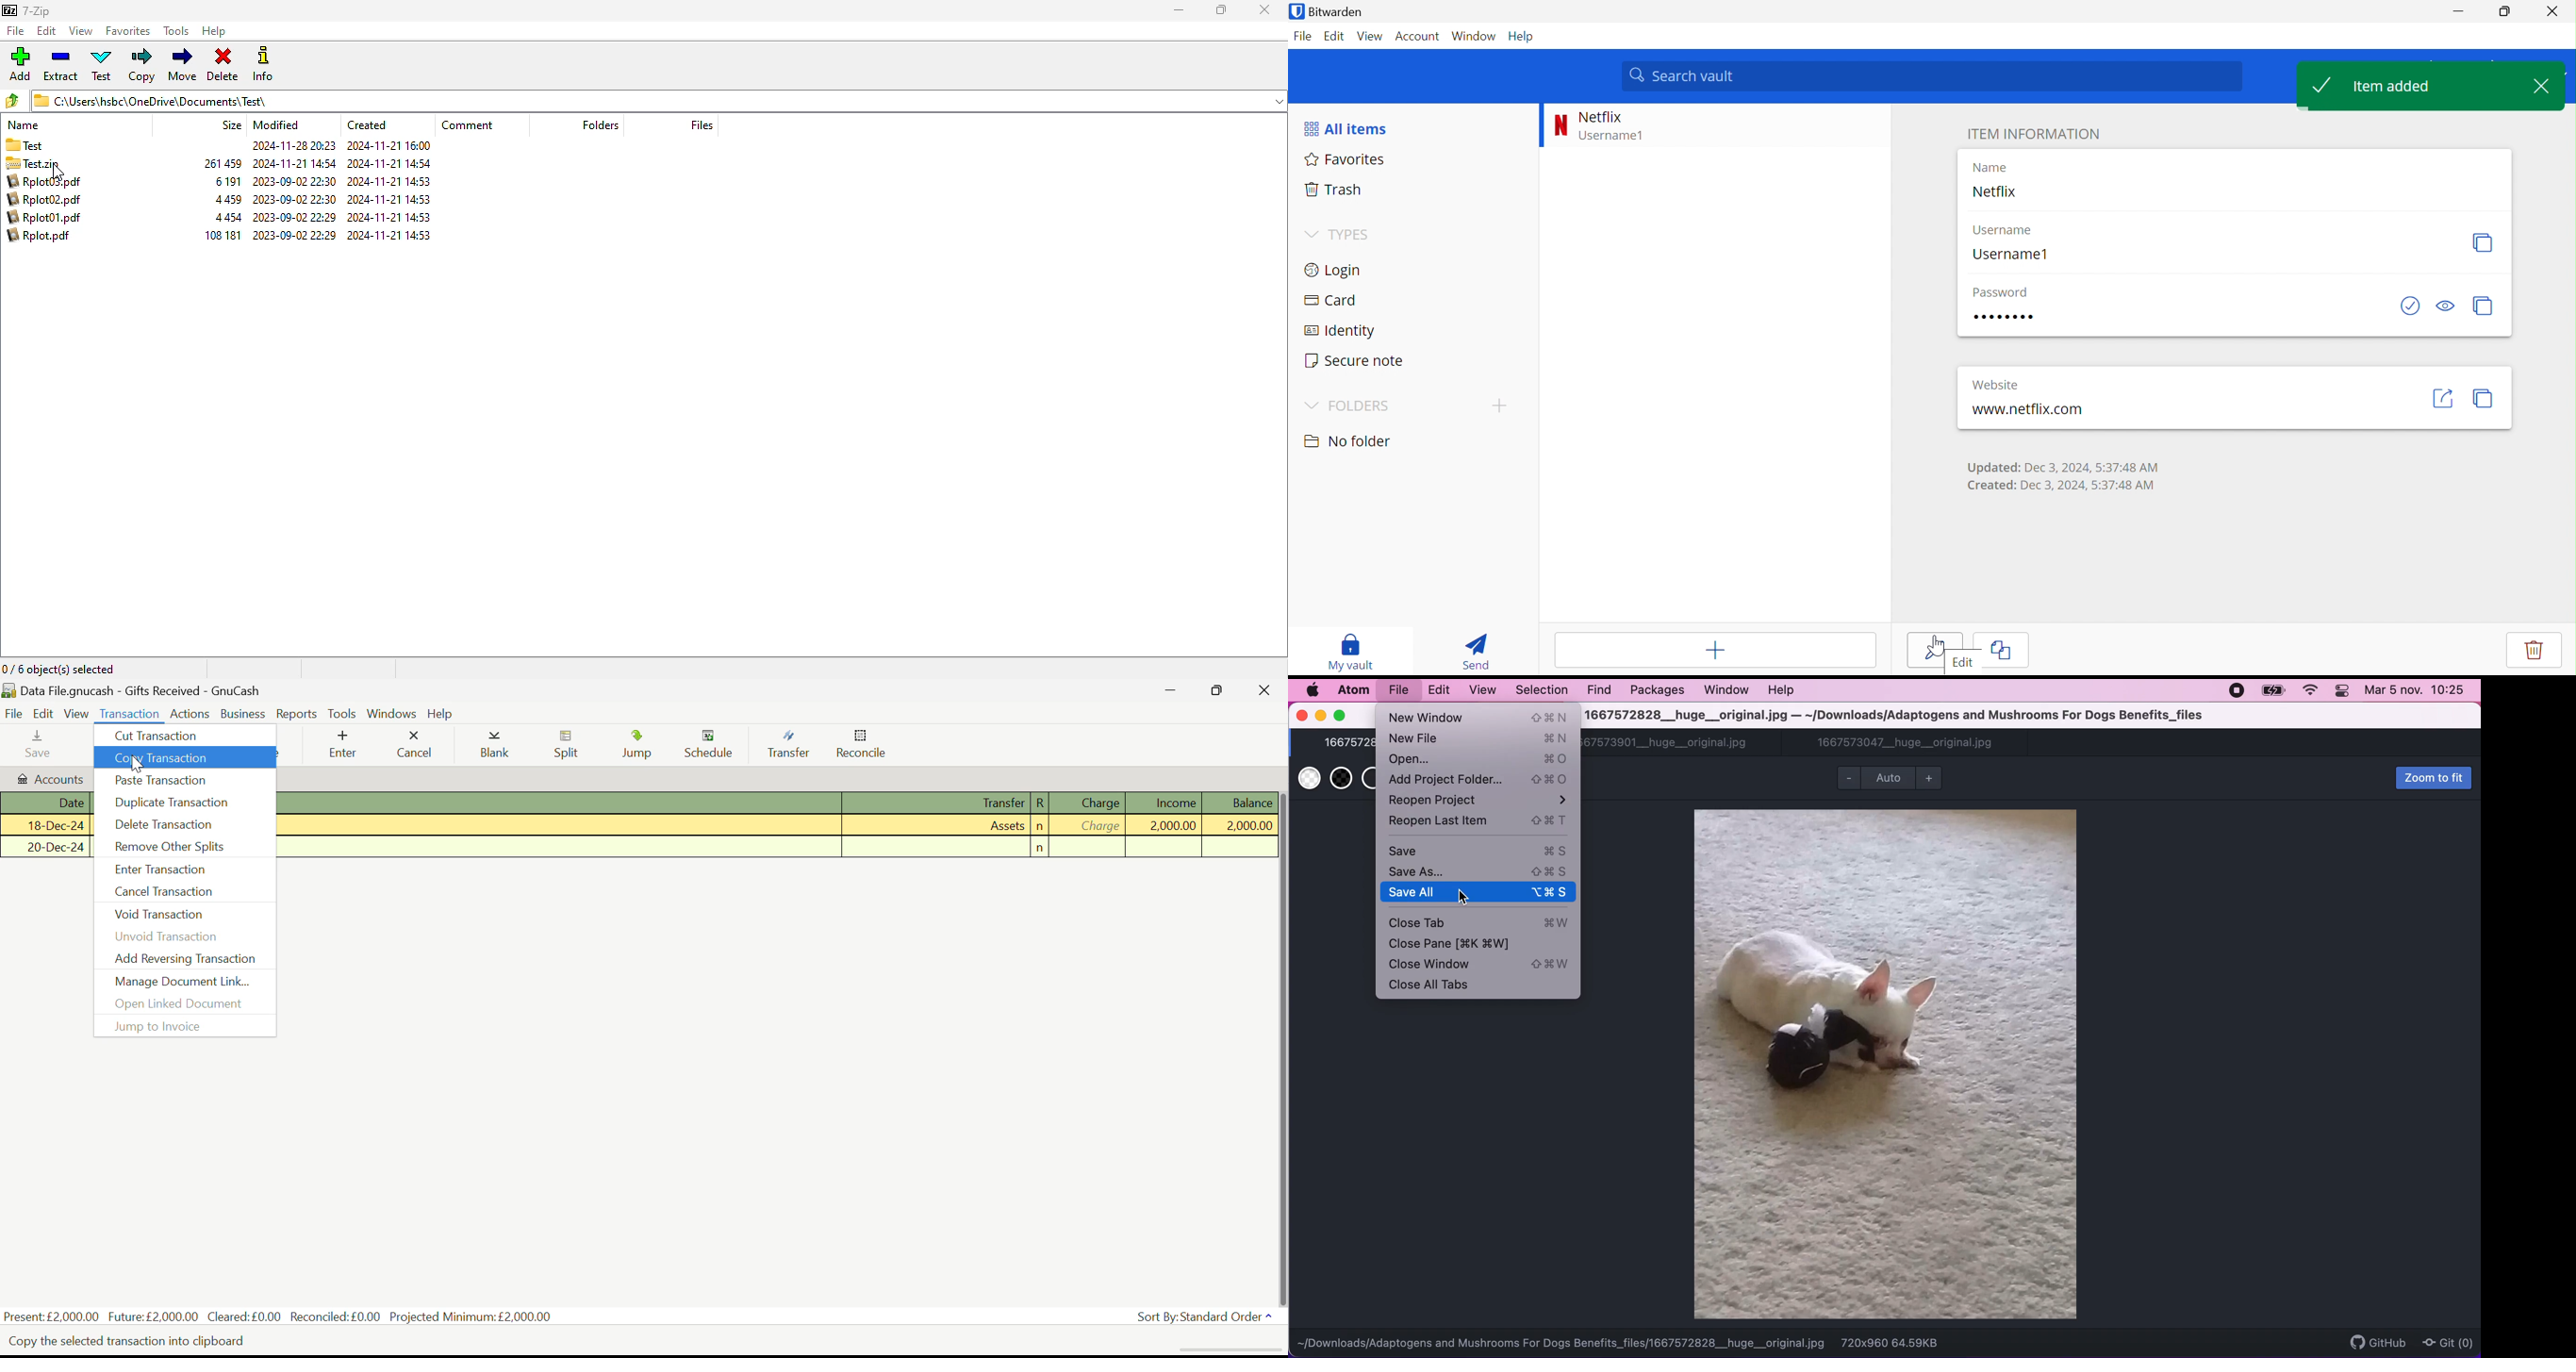 This screenshot has width=2576, height=1372. What do you see at coordinates (1478, 802) in the screenshot?
I see `reopen project` at bounding box center [1478, 802].